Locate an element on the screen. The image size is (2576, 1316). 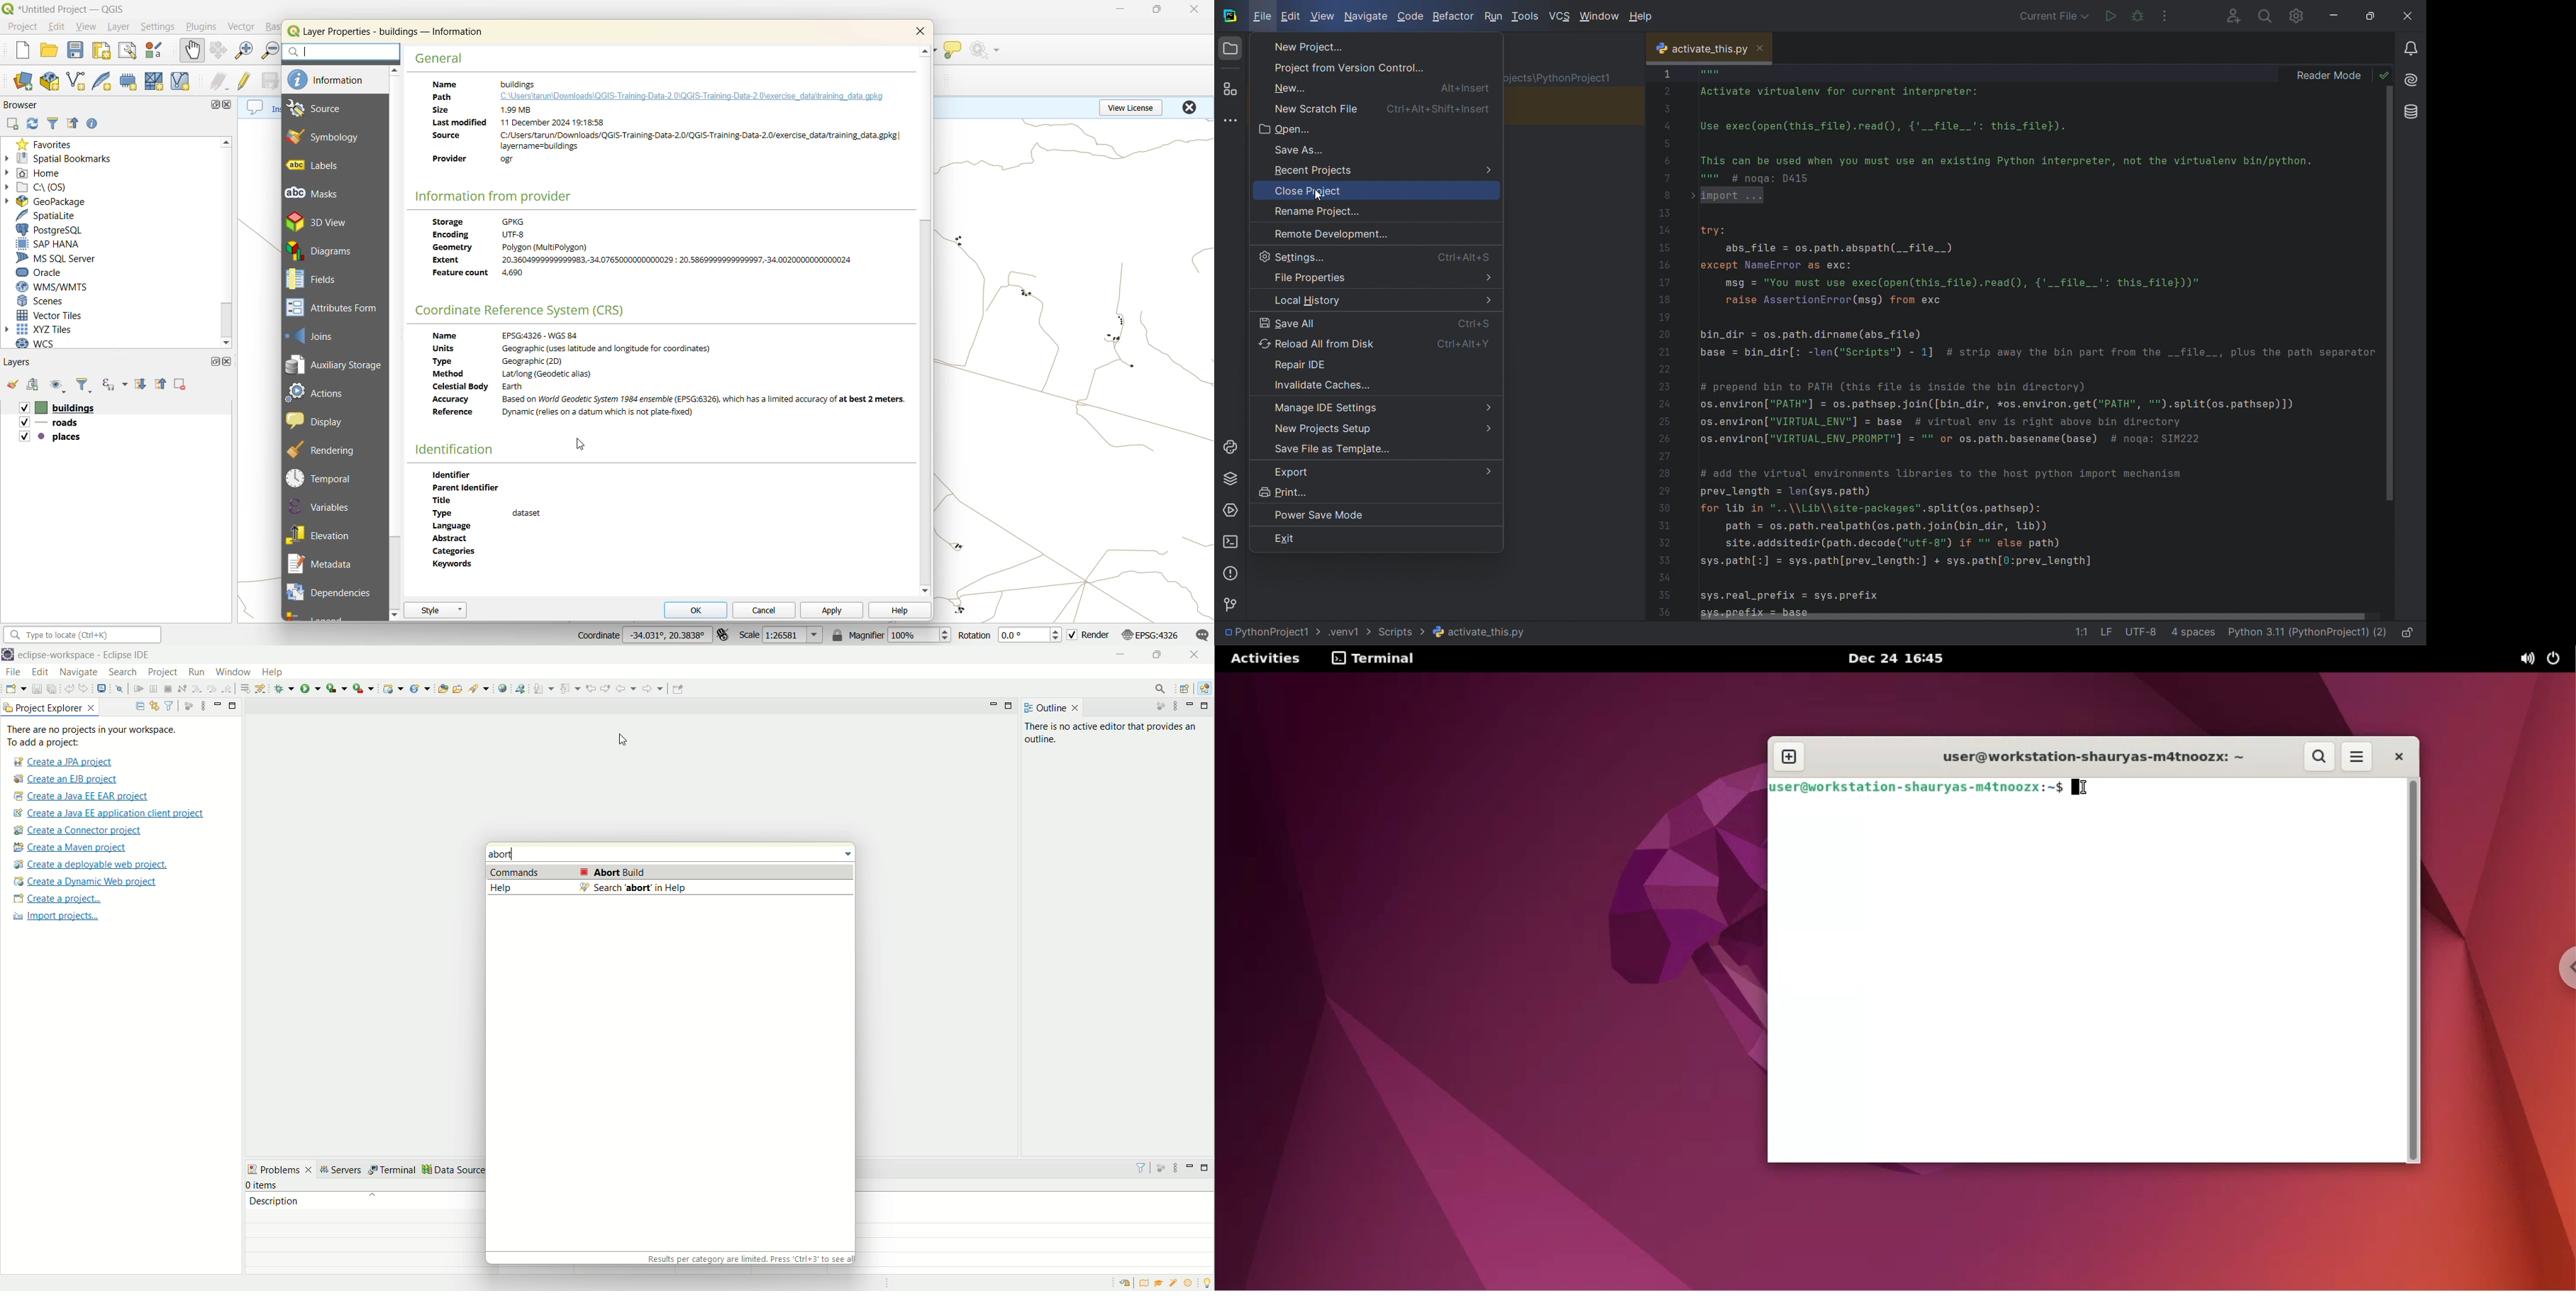
new project is located at coordinates (1374, 47).